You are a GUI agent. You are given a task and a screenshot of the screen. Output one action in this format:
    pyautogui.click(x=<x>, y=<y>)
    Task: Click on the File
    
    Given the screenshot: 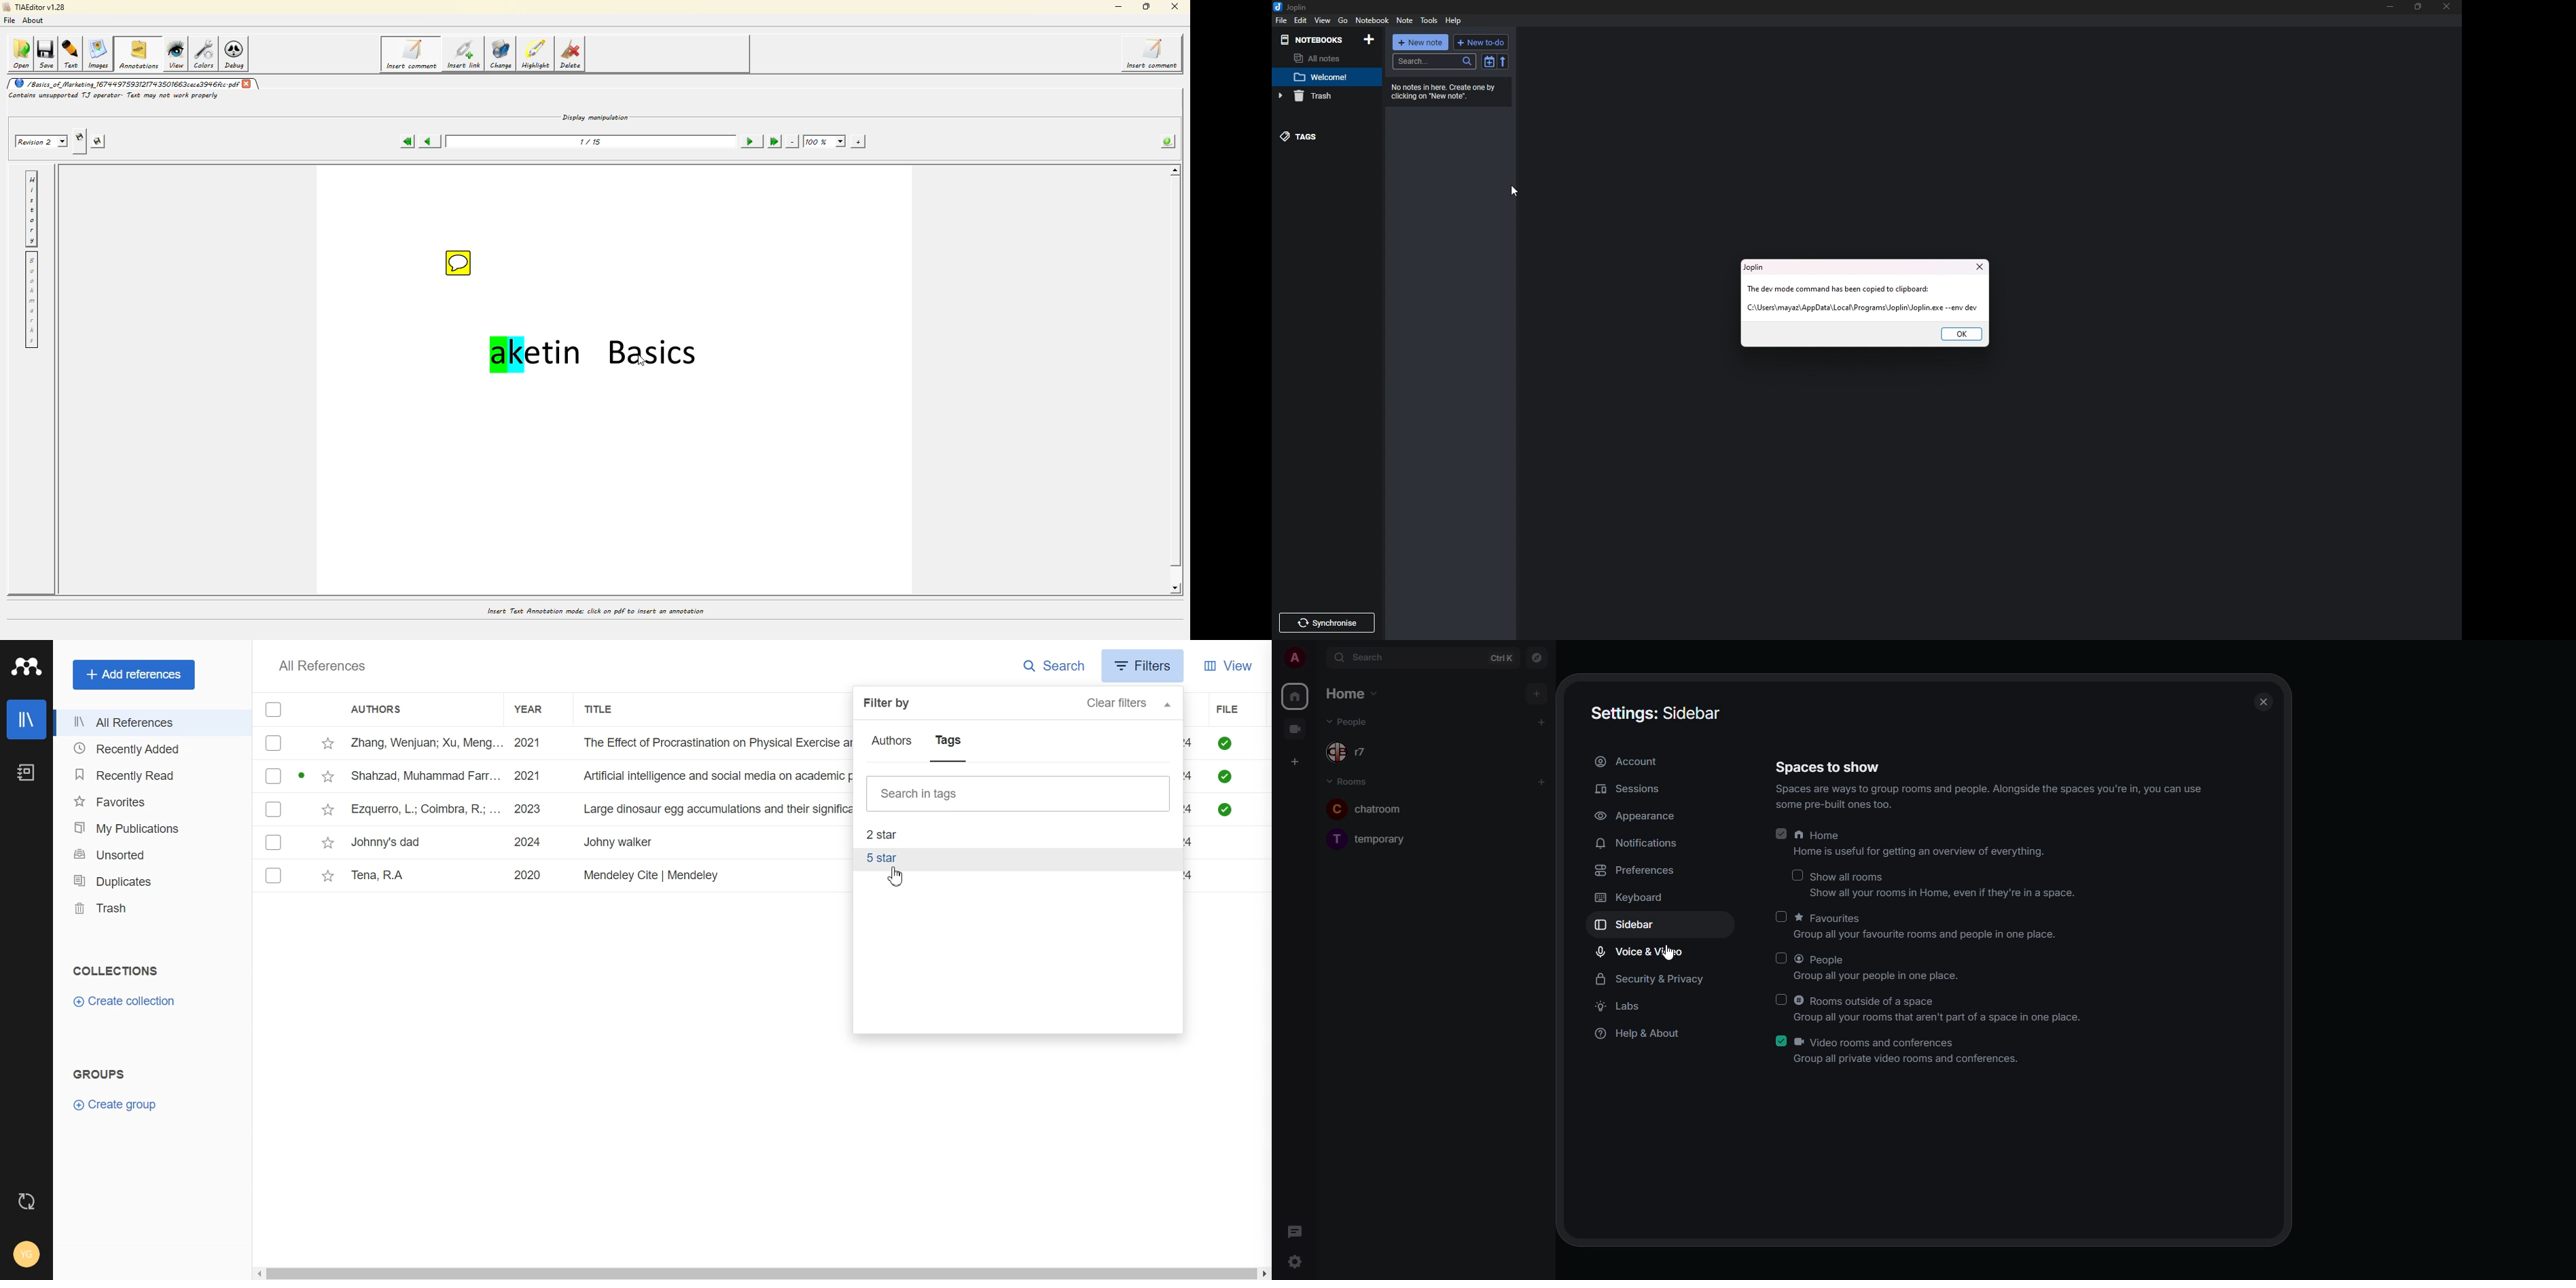 What is the action you would take?
    pyautogui.click(x=546, y=877)
    